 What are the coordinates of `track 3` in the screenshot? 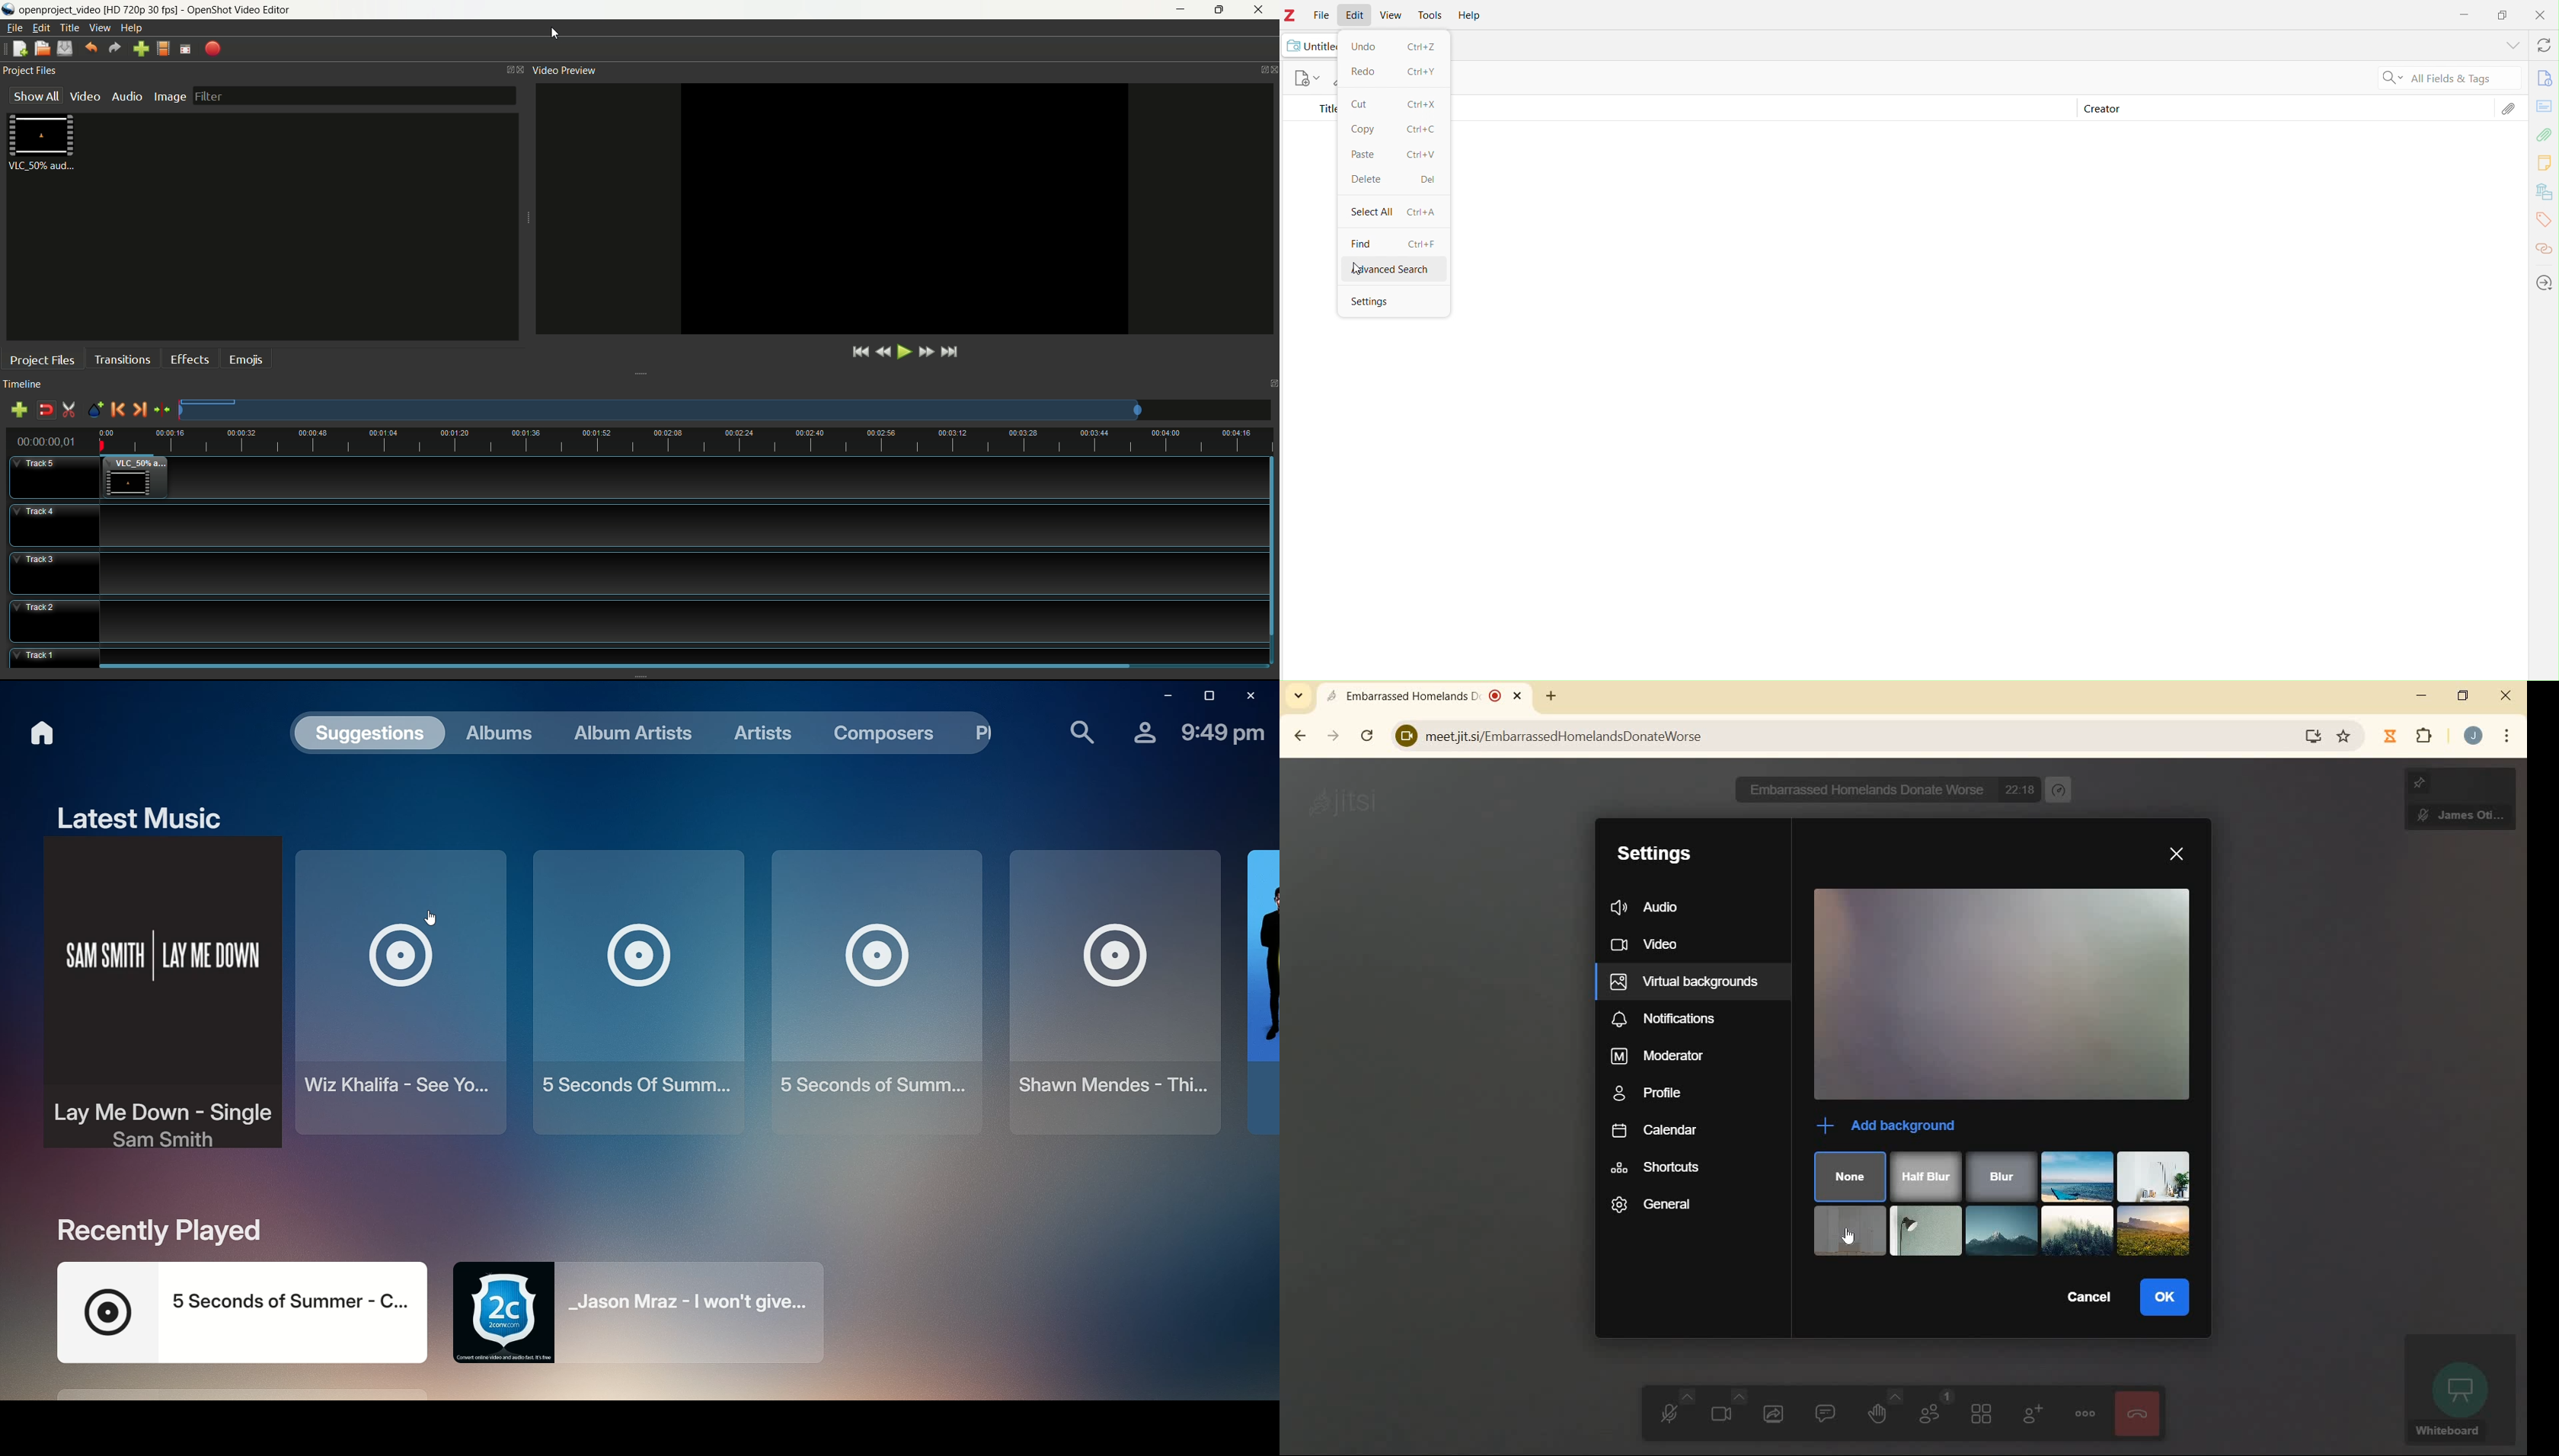 It's located at (630, 574).